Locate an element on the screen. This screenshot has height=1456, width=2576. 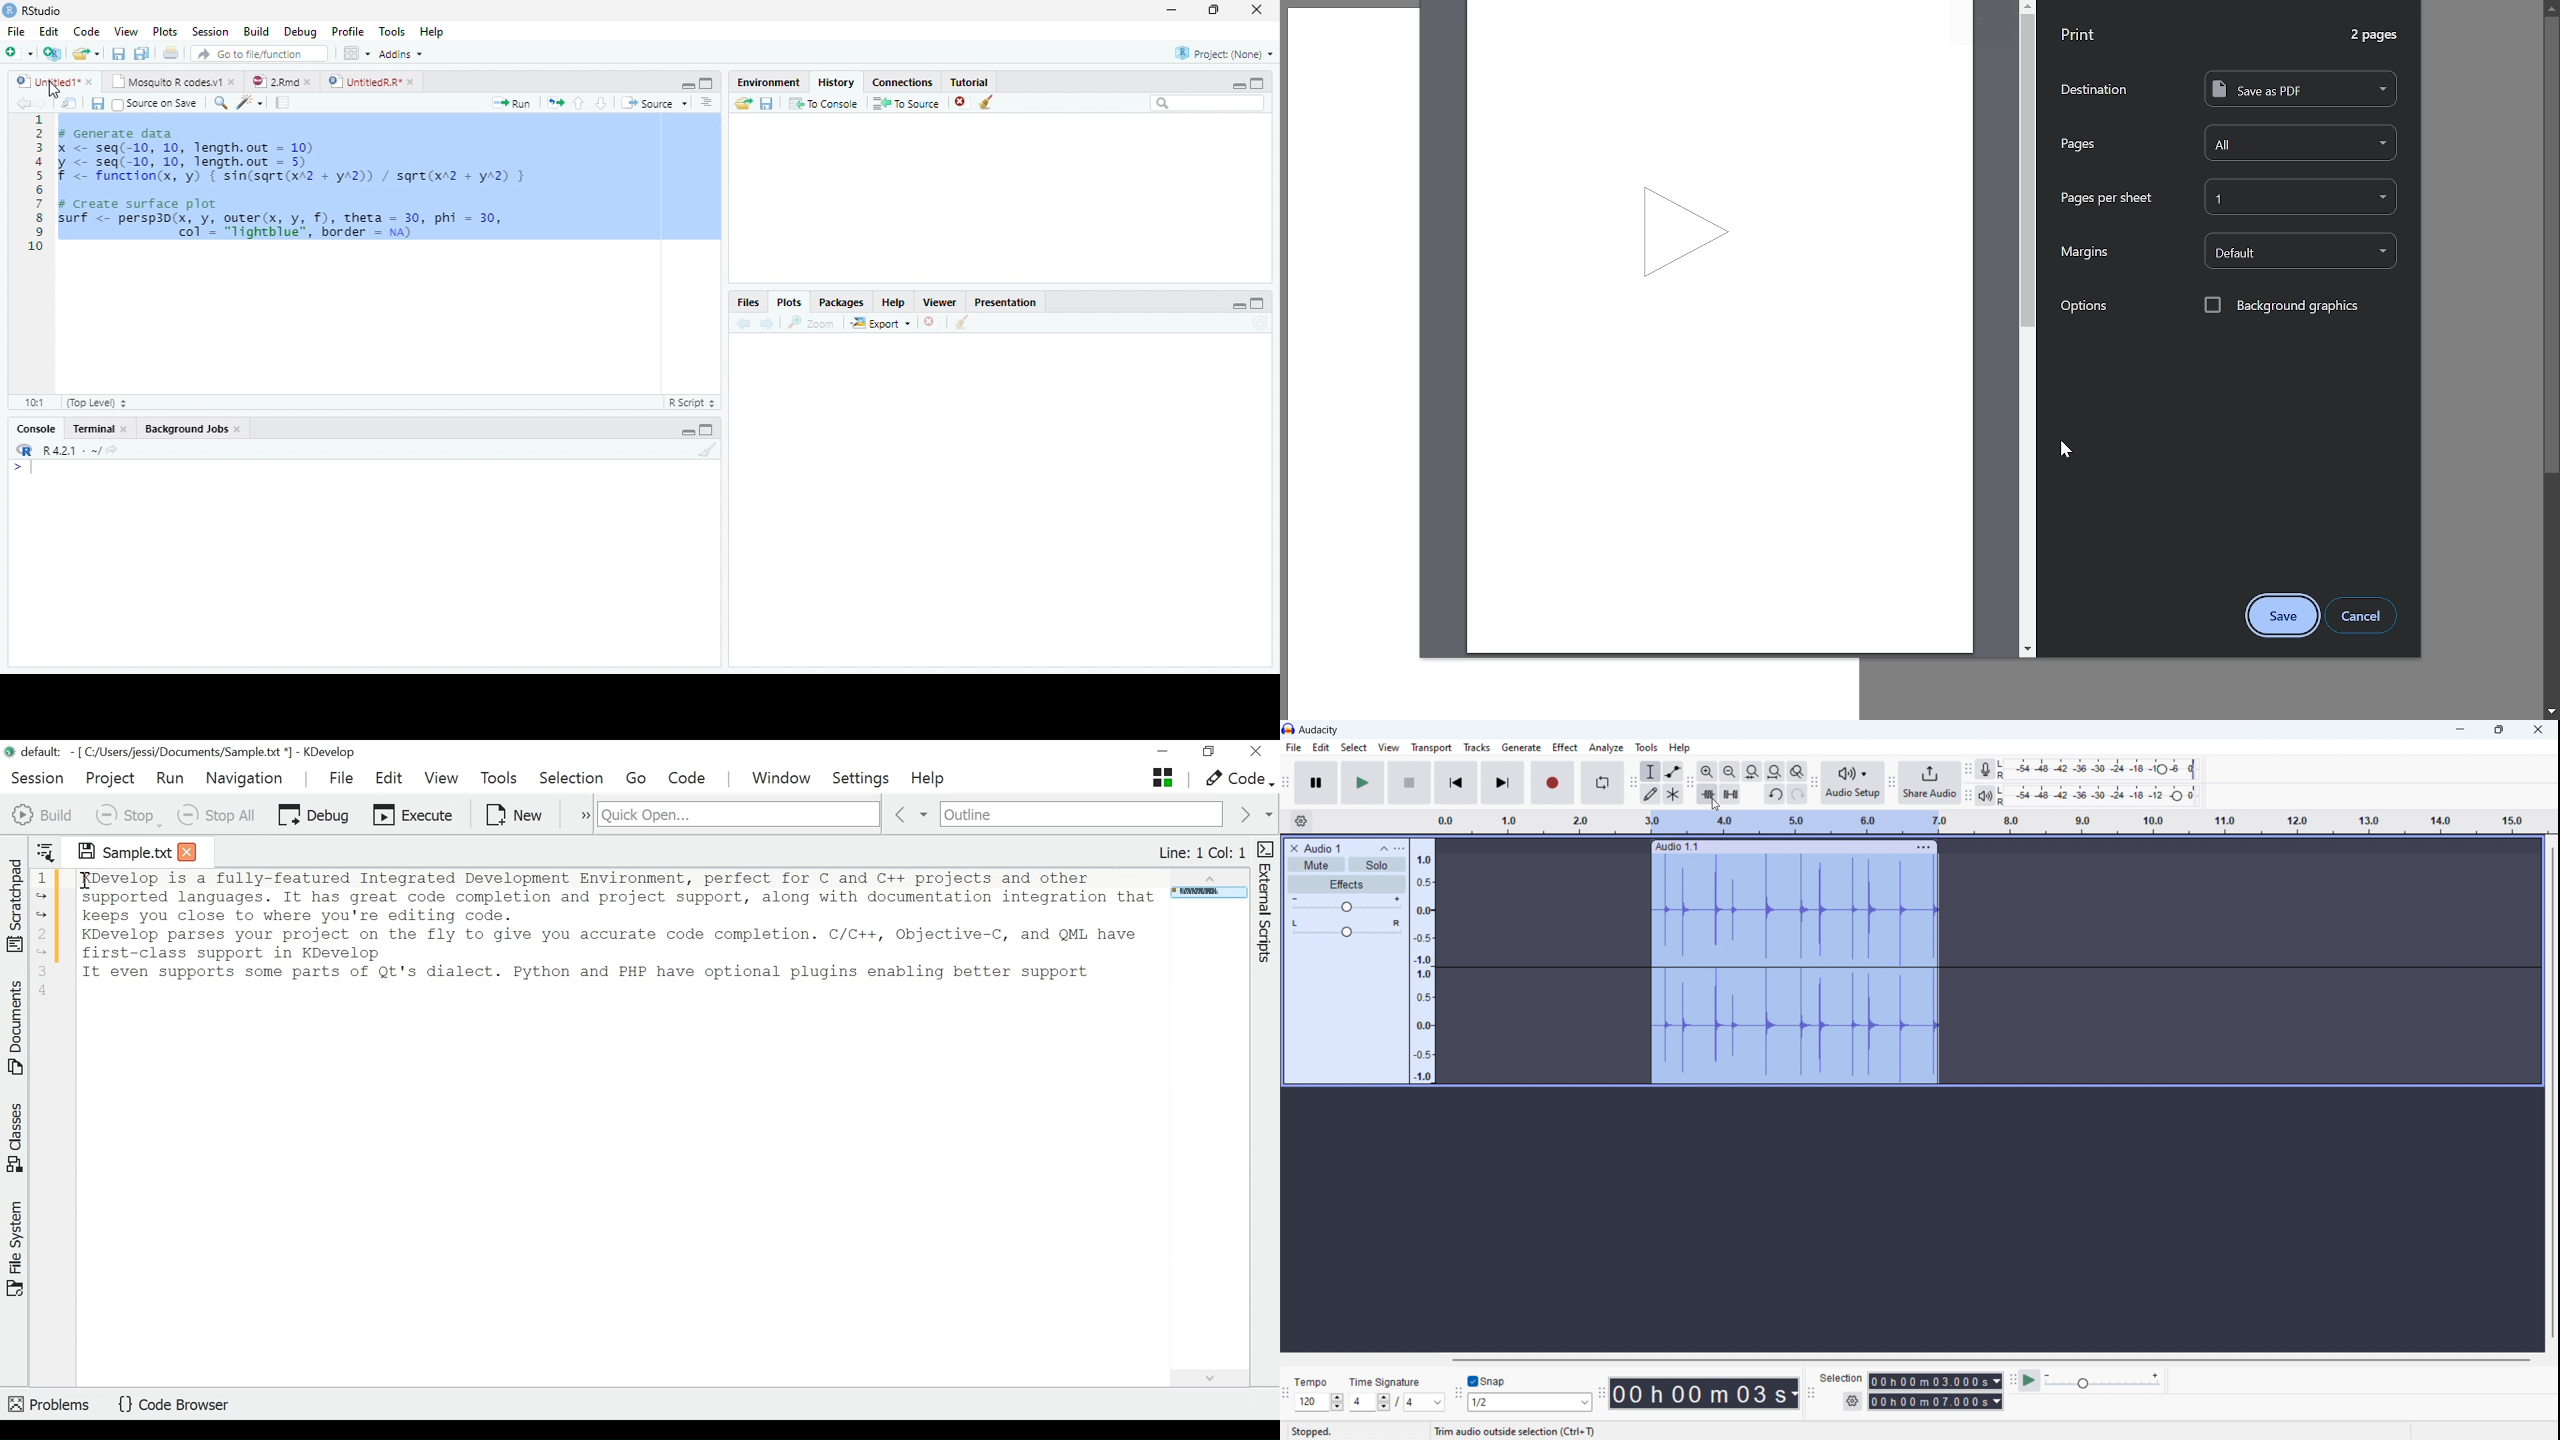
Go forward to next source location is located at coordinates (42, 104).